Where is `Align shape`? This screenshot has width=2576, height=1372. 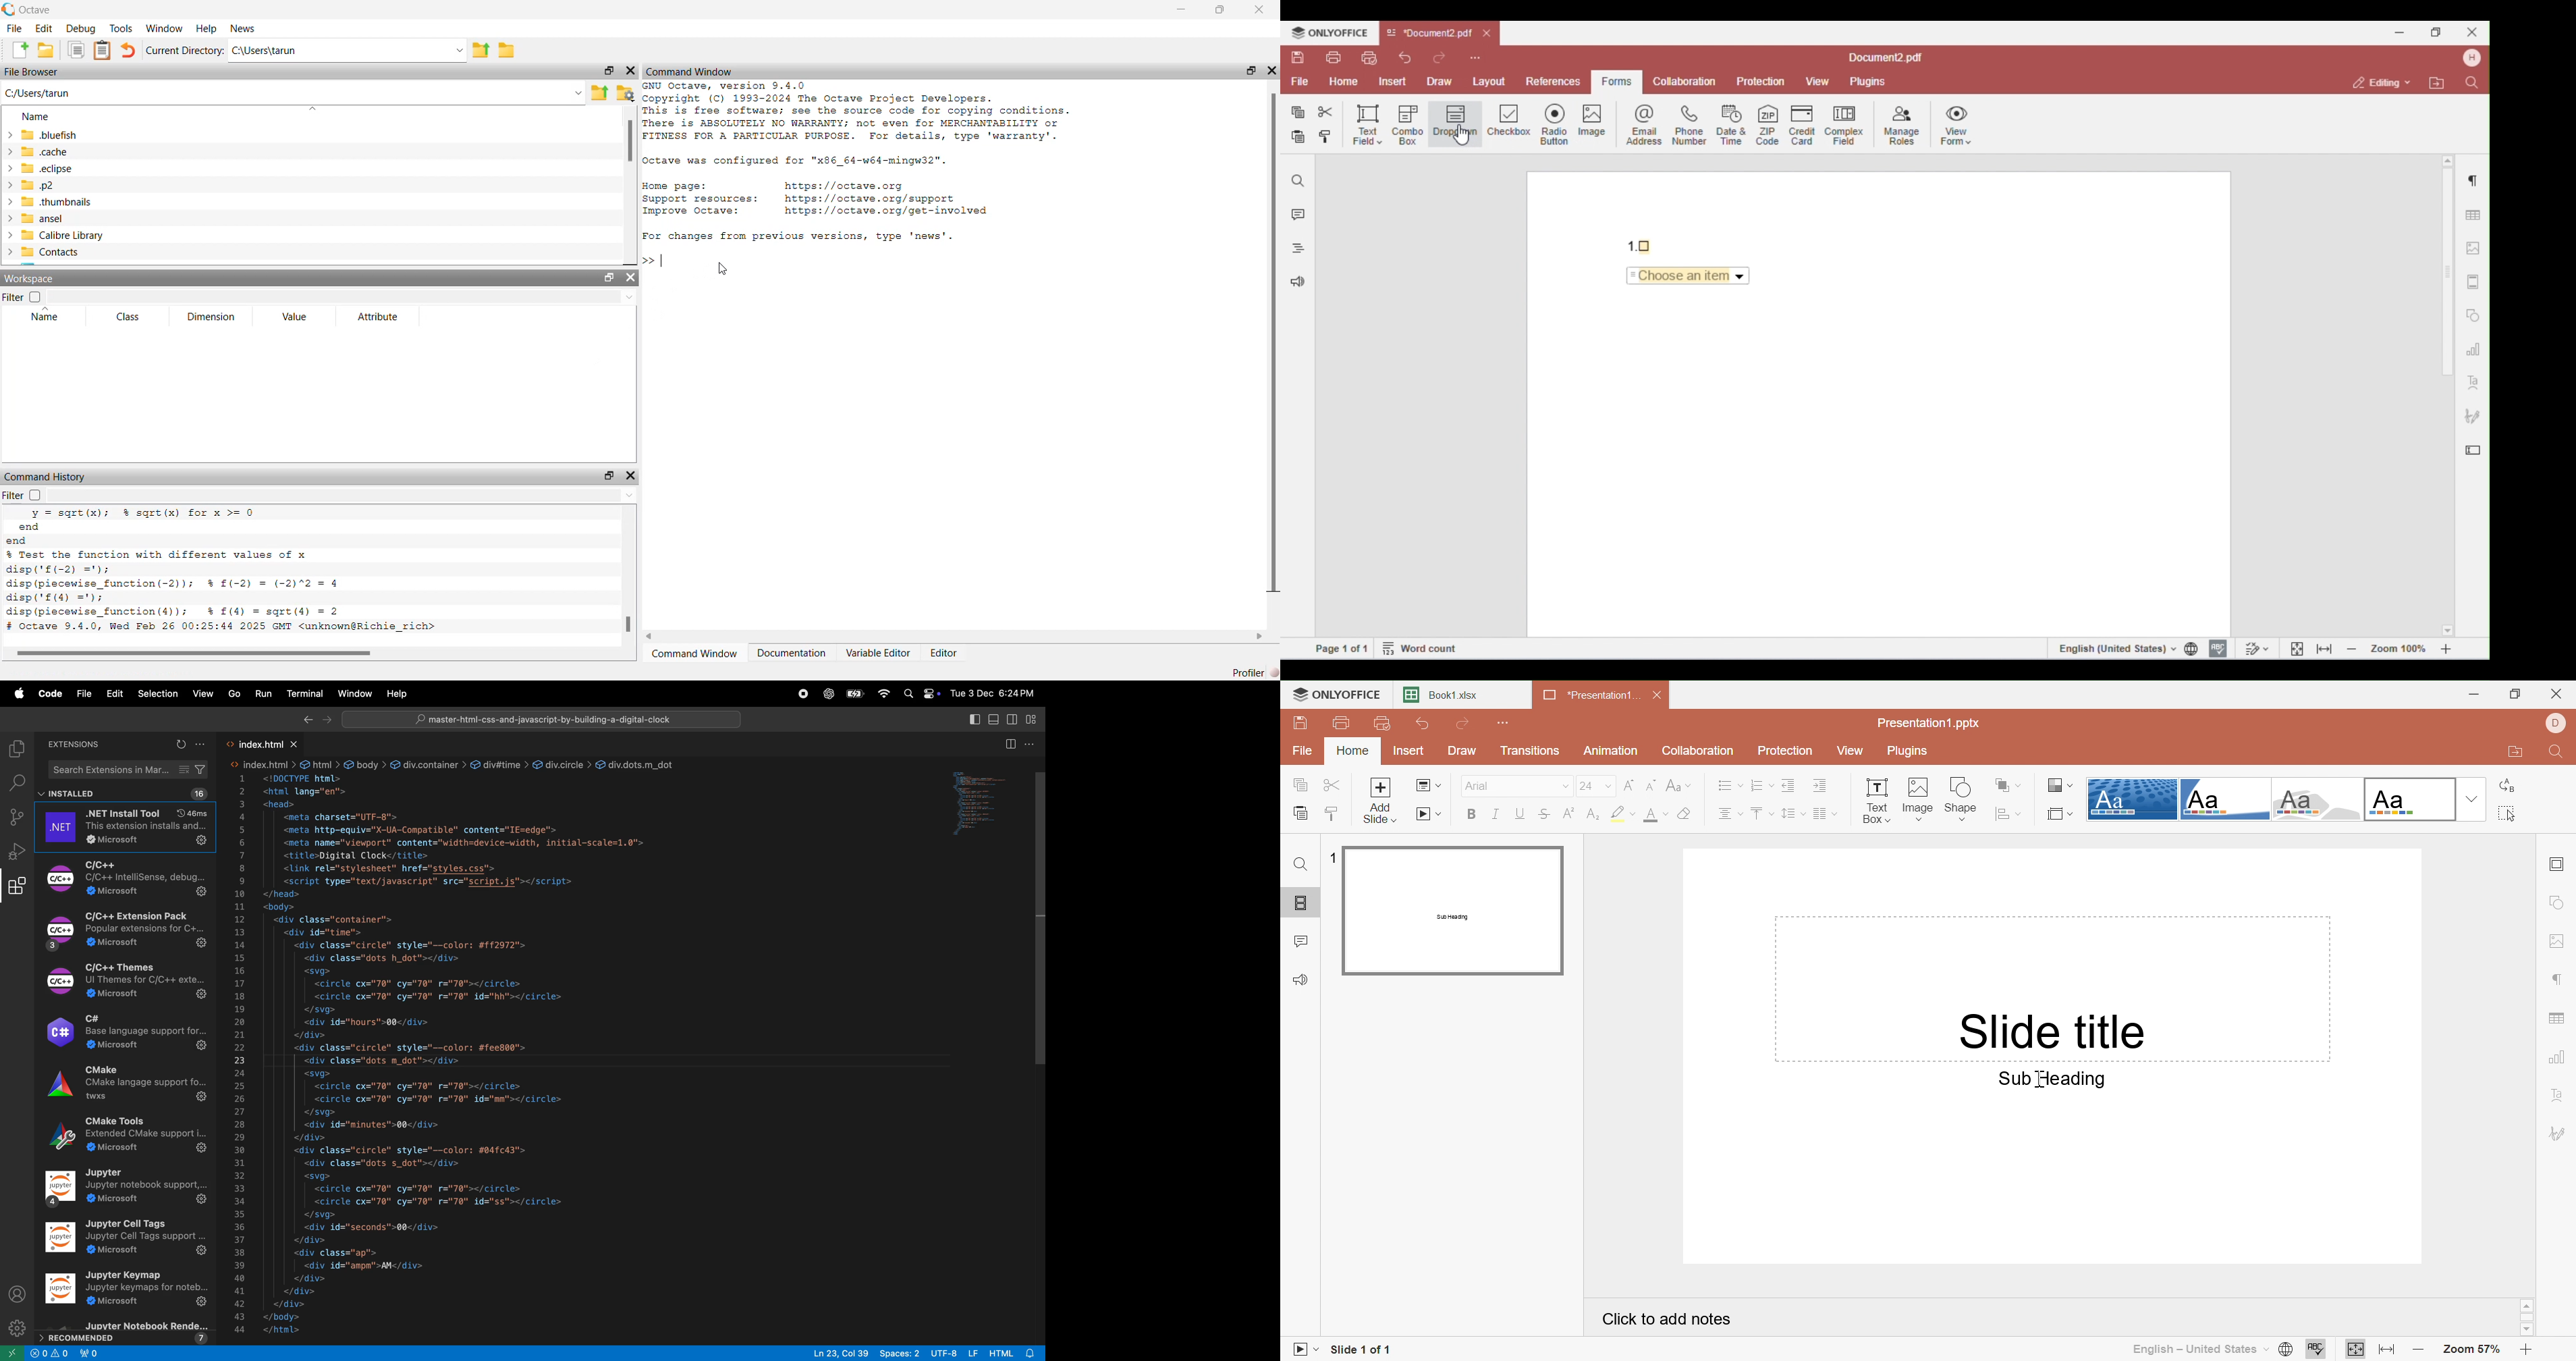
Align shape is located at coordinates (2008, 813).